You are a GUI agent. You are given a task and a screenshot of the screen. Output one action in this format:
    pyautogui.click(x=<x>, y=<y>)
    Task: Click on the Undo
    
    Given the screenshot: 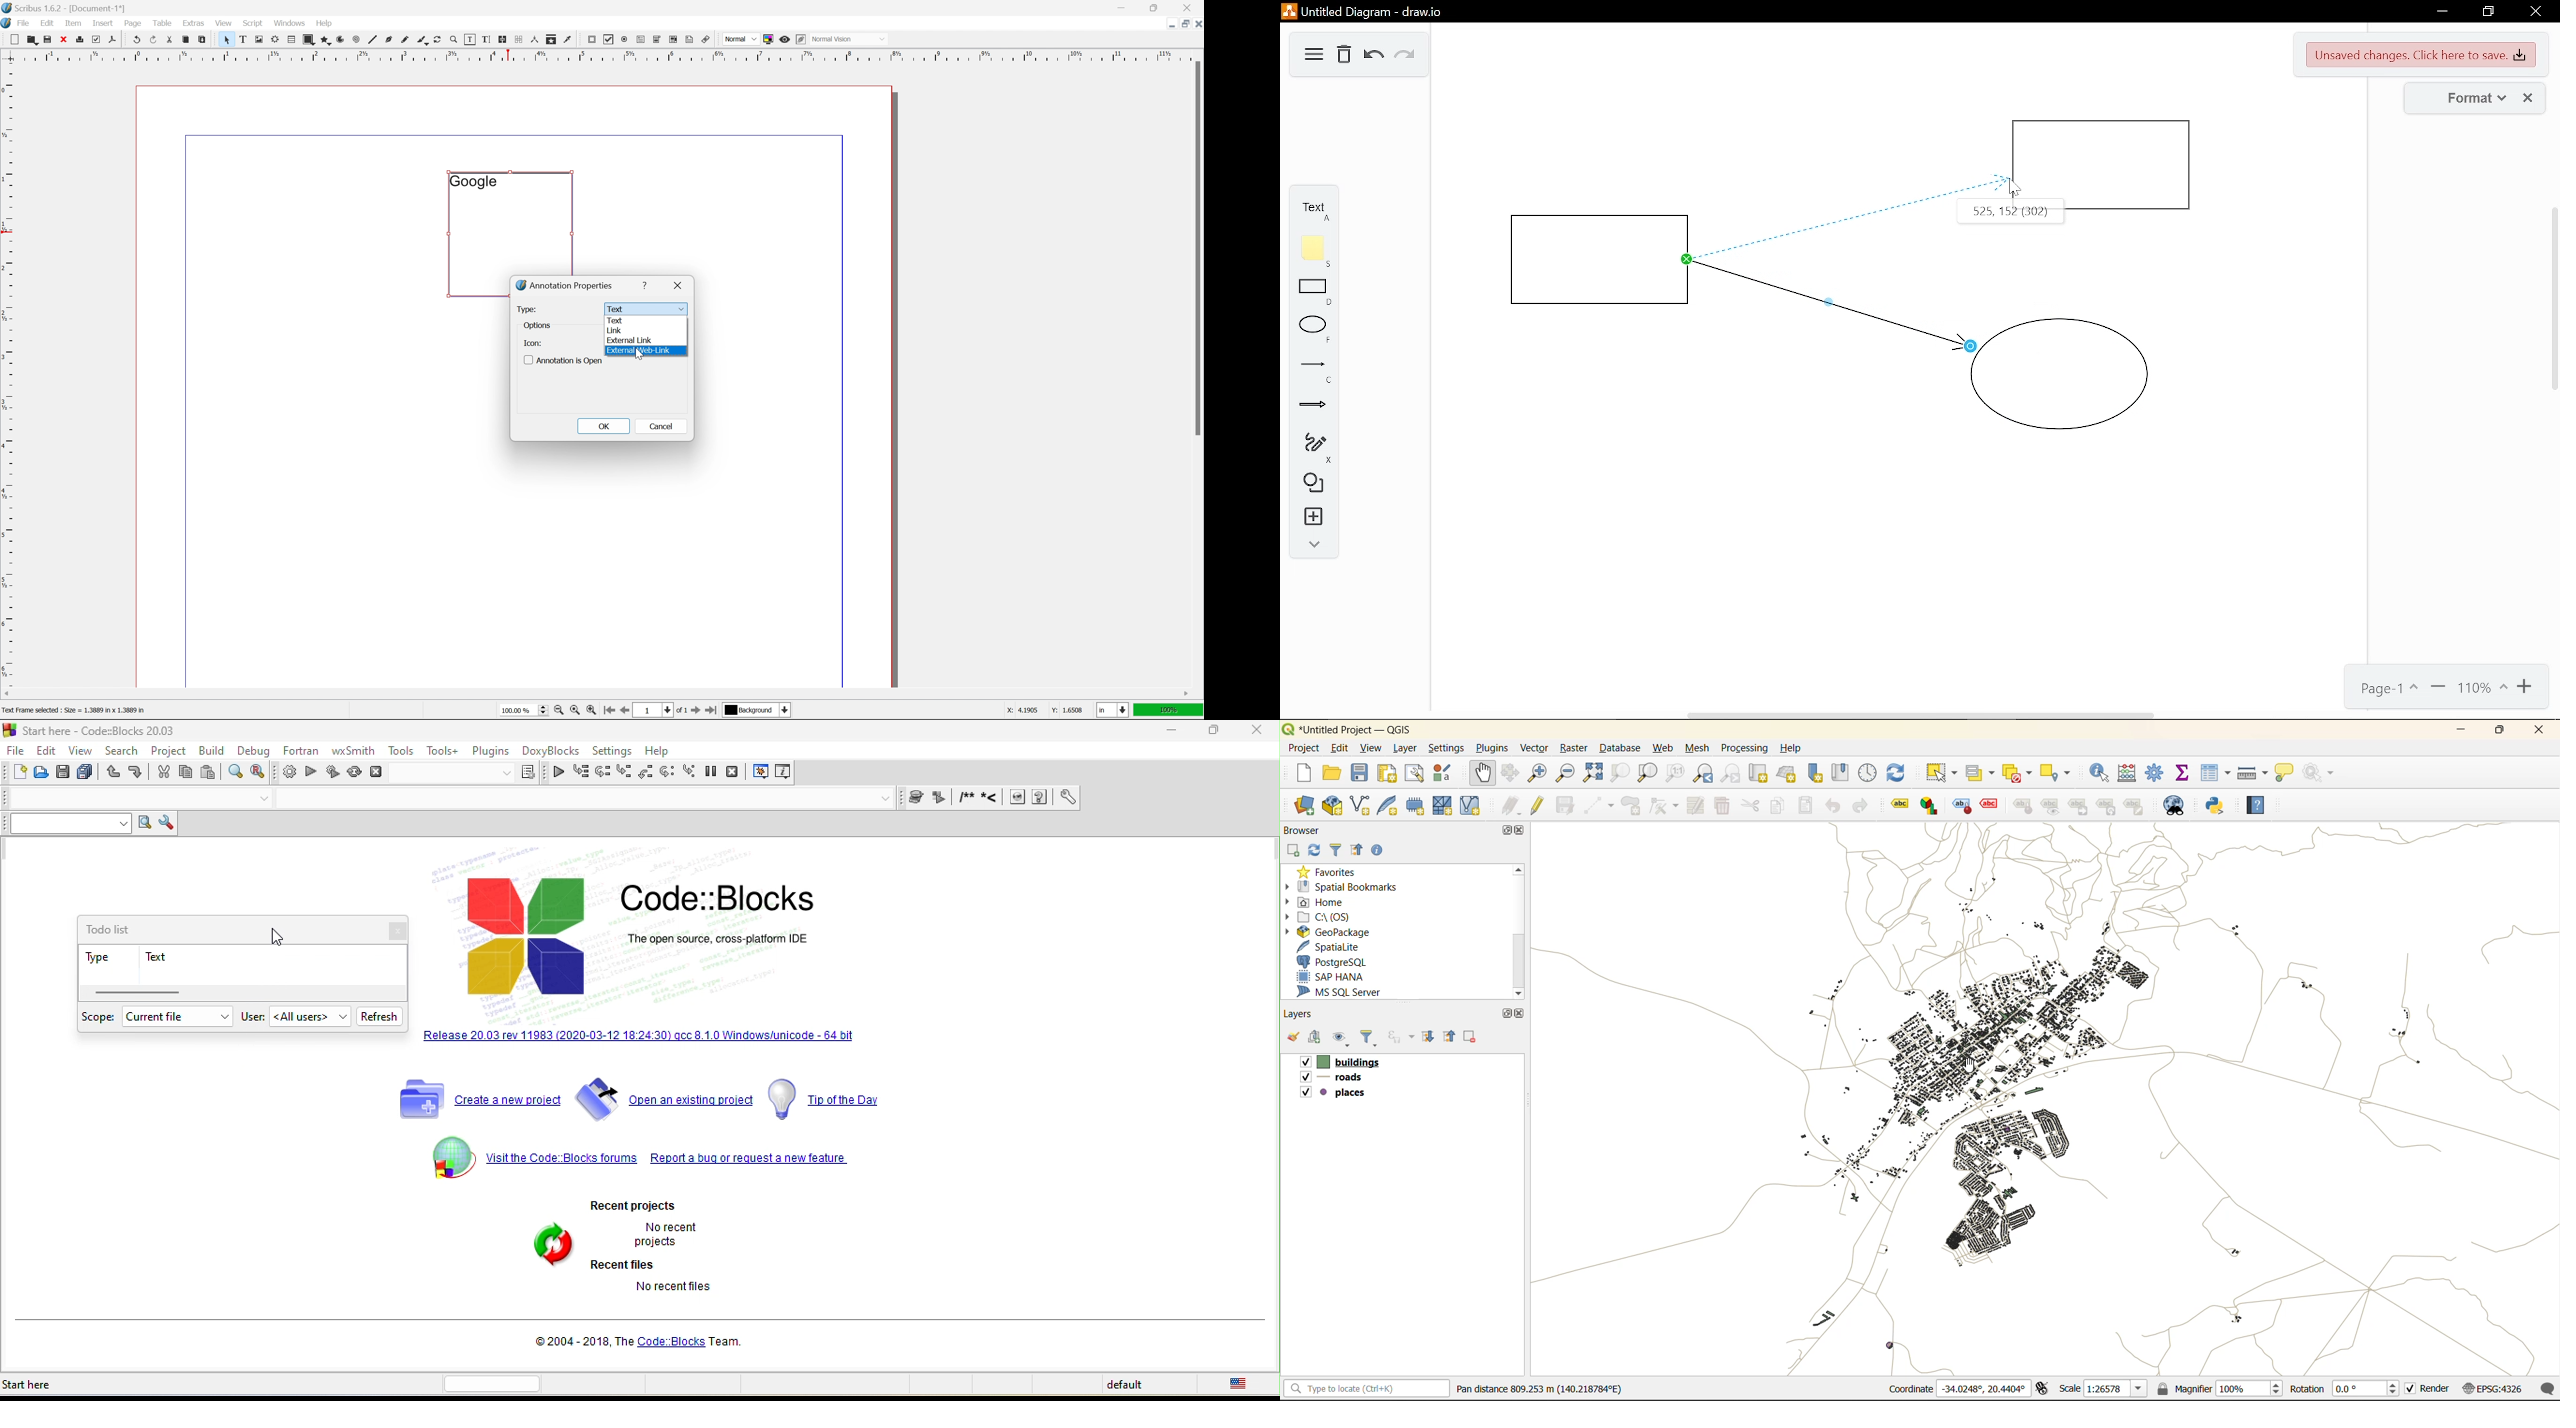 What is the action you would take?
    pyautogui.click(x=1374, y=57)
    